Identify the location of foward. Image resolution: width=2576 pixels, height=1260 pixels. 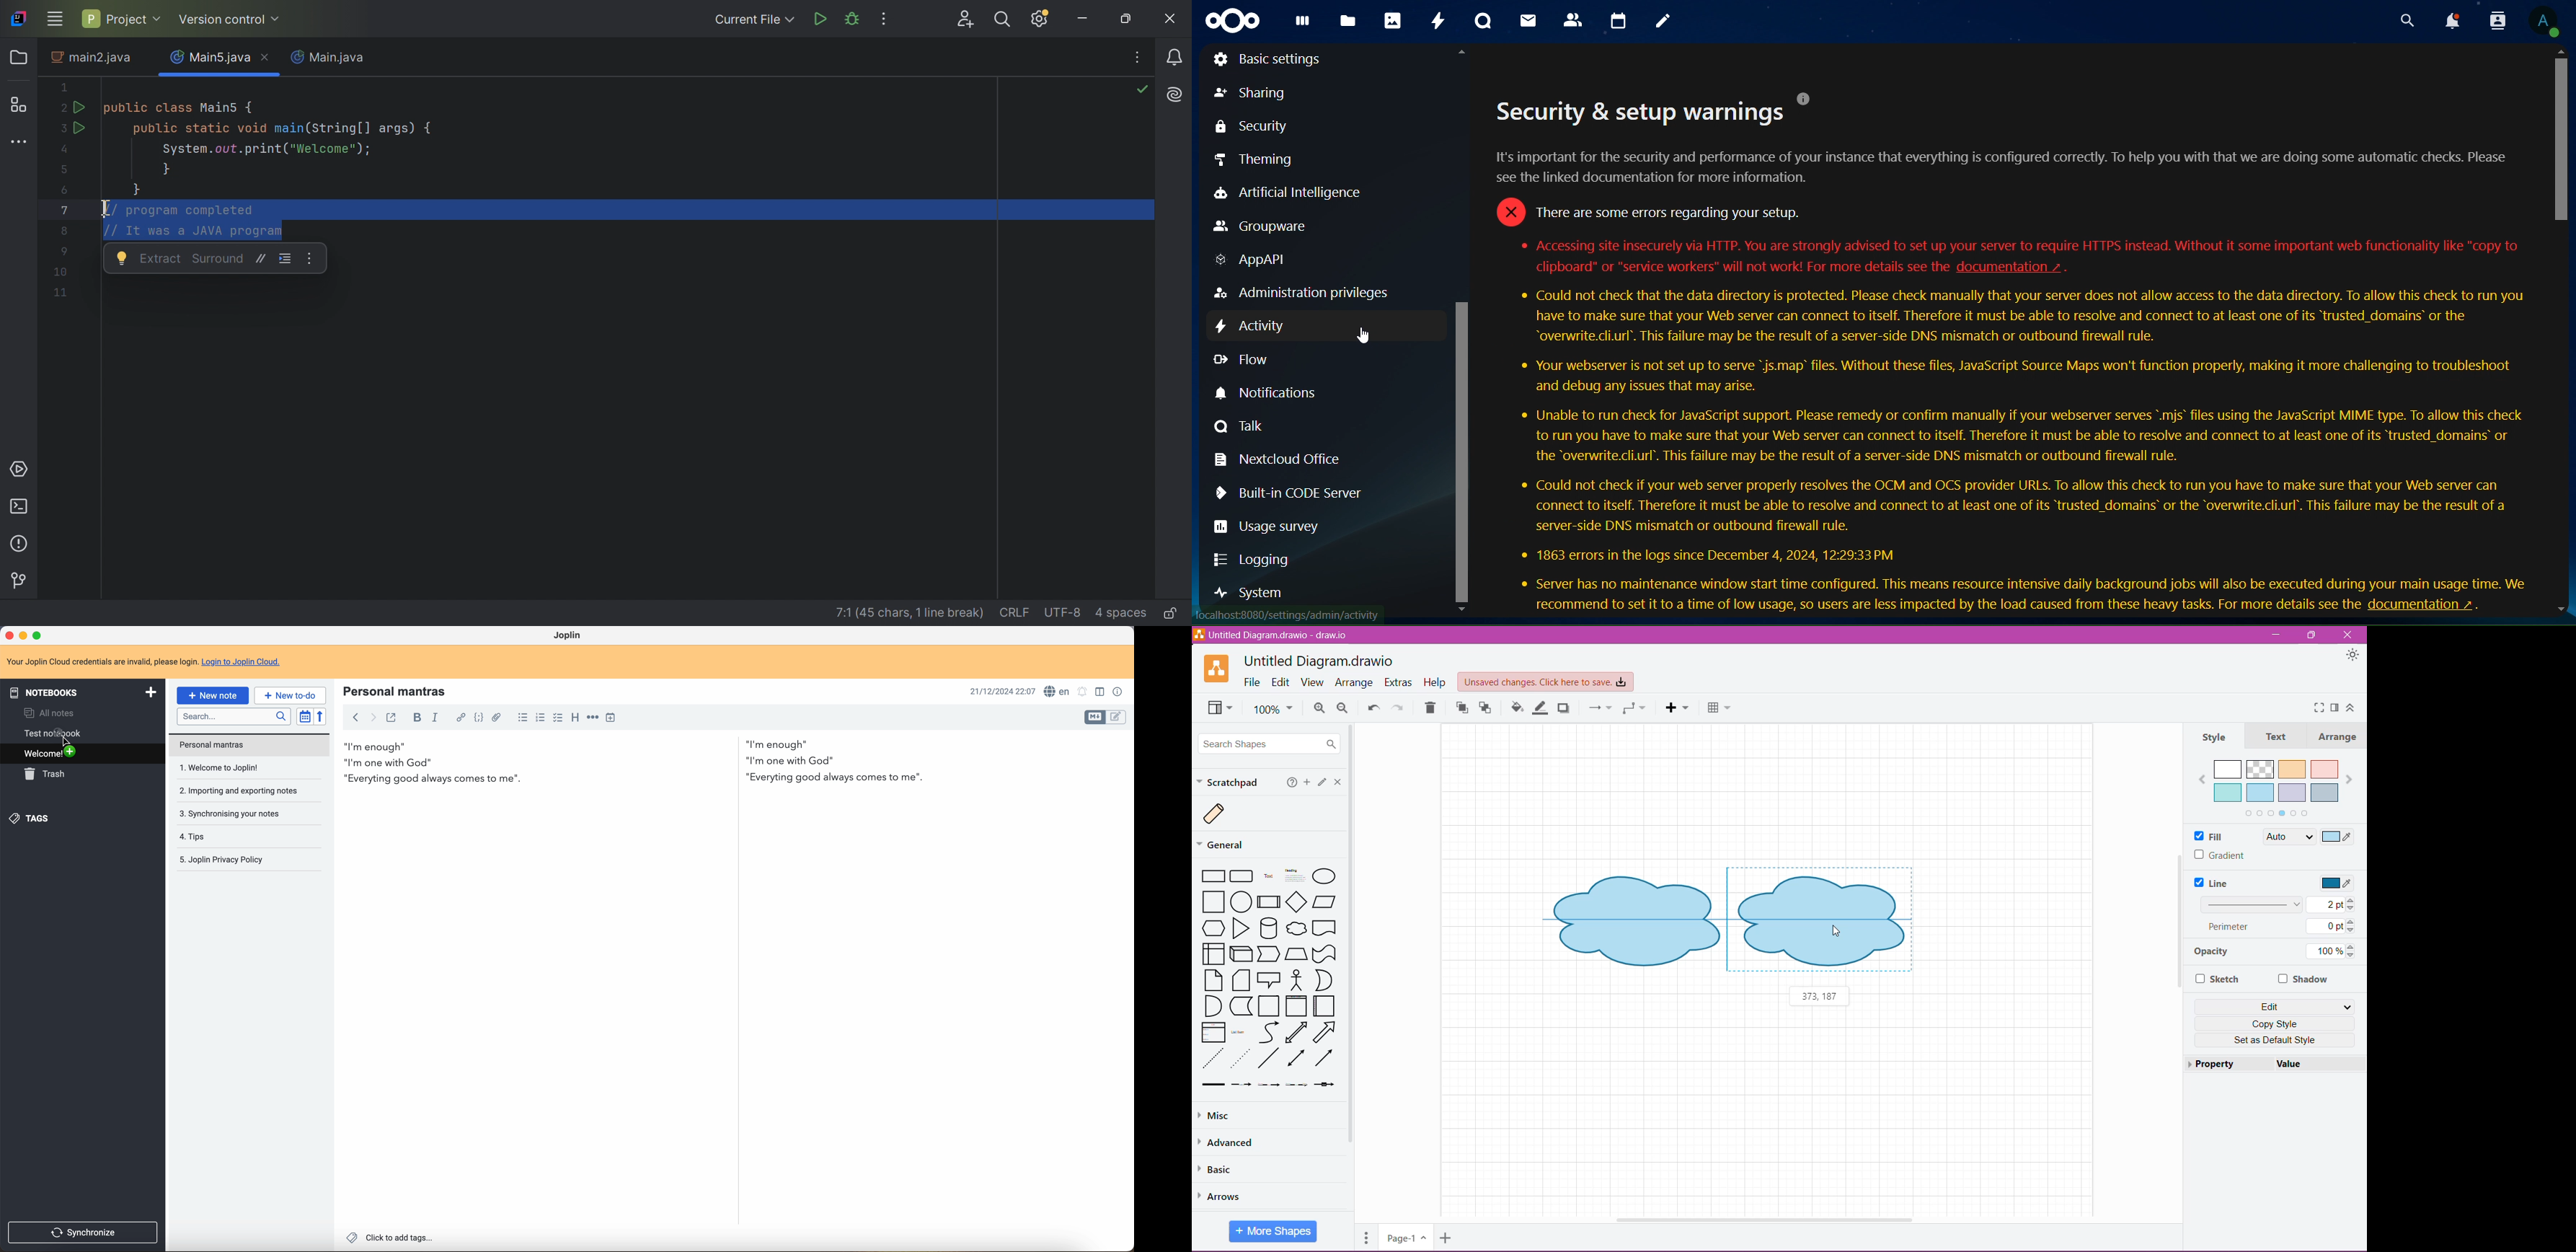
(373, 717).